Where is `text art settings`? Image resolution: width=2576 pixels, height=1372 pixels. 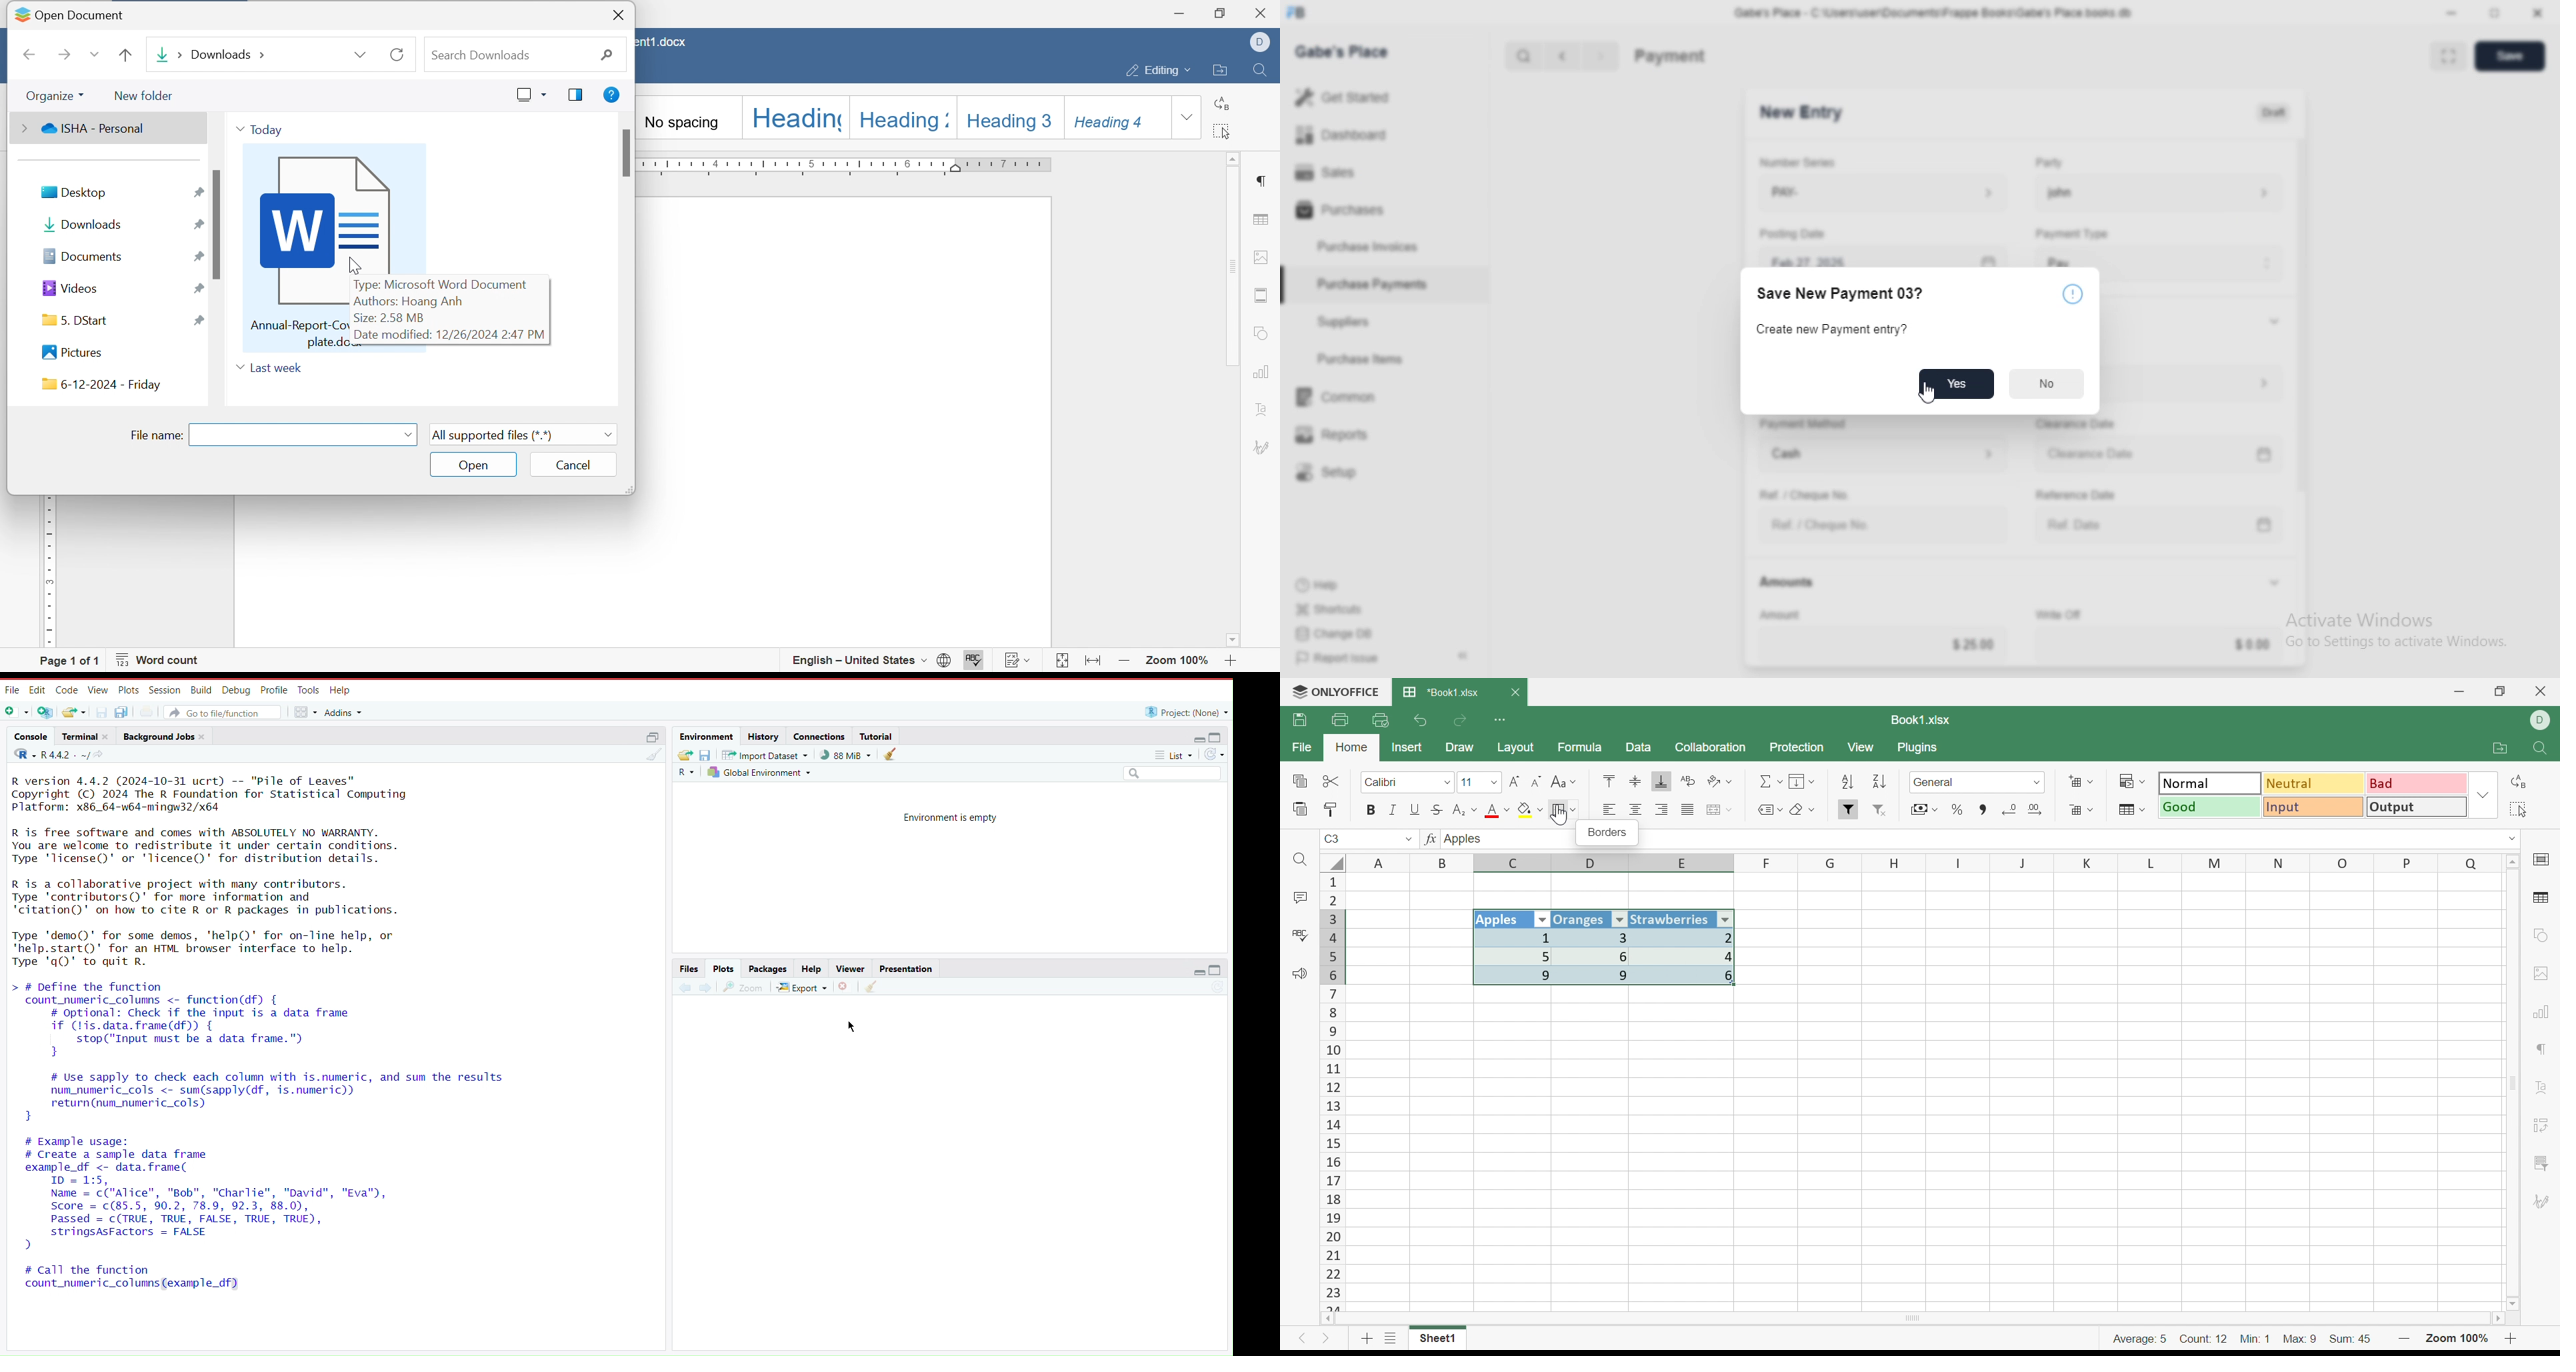
text art settings is located at coordinates (1263, 411).